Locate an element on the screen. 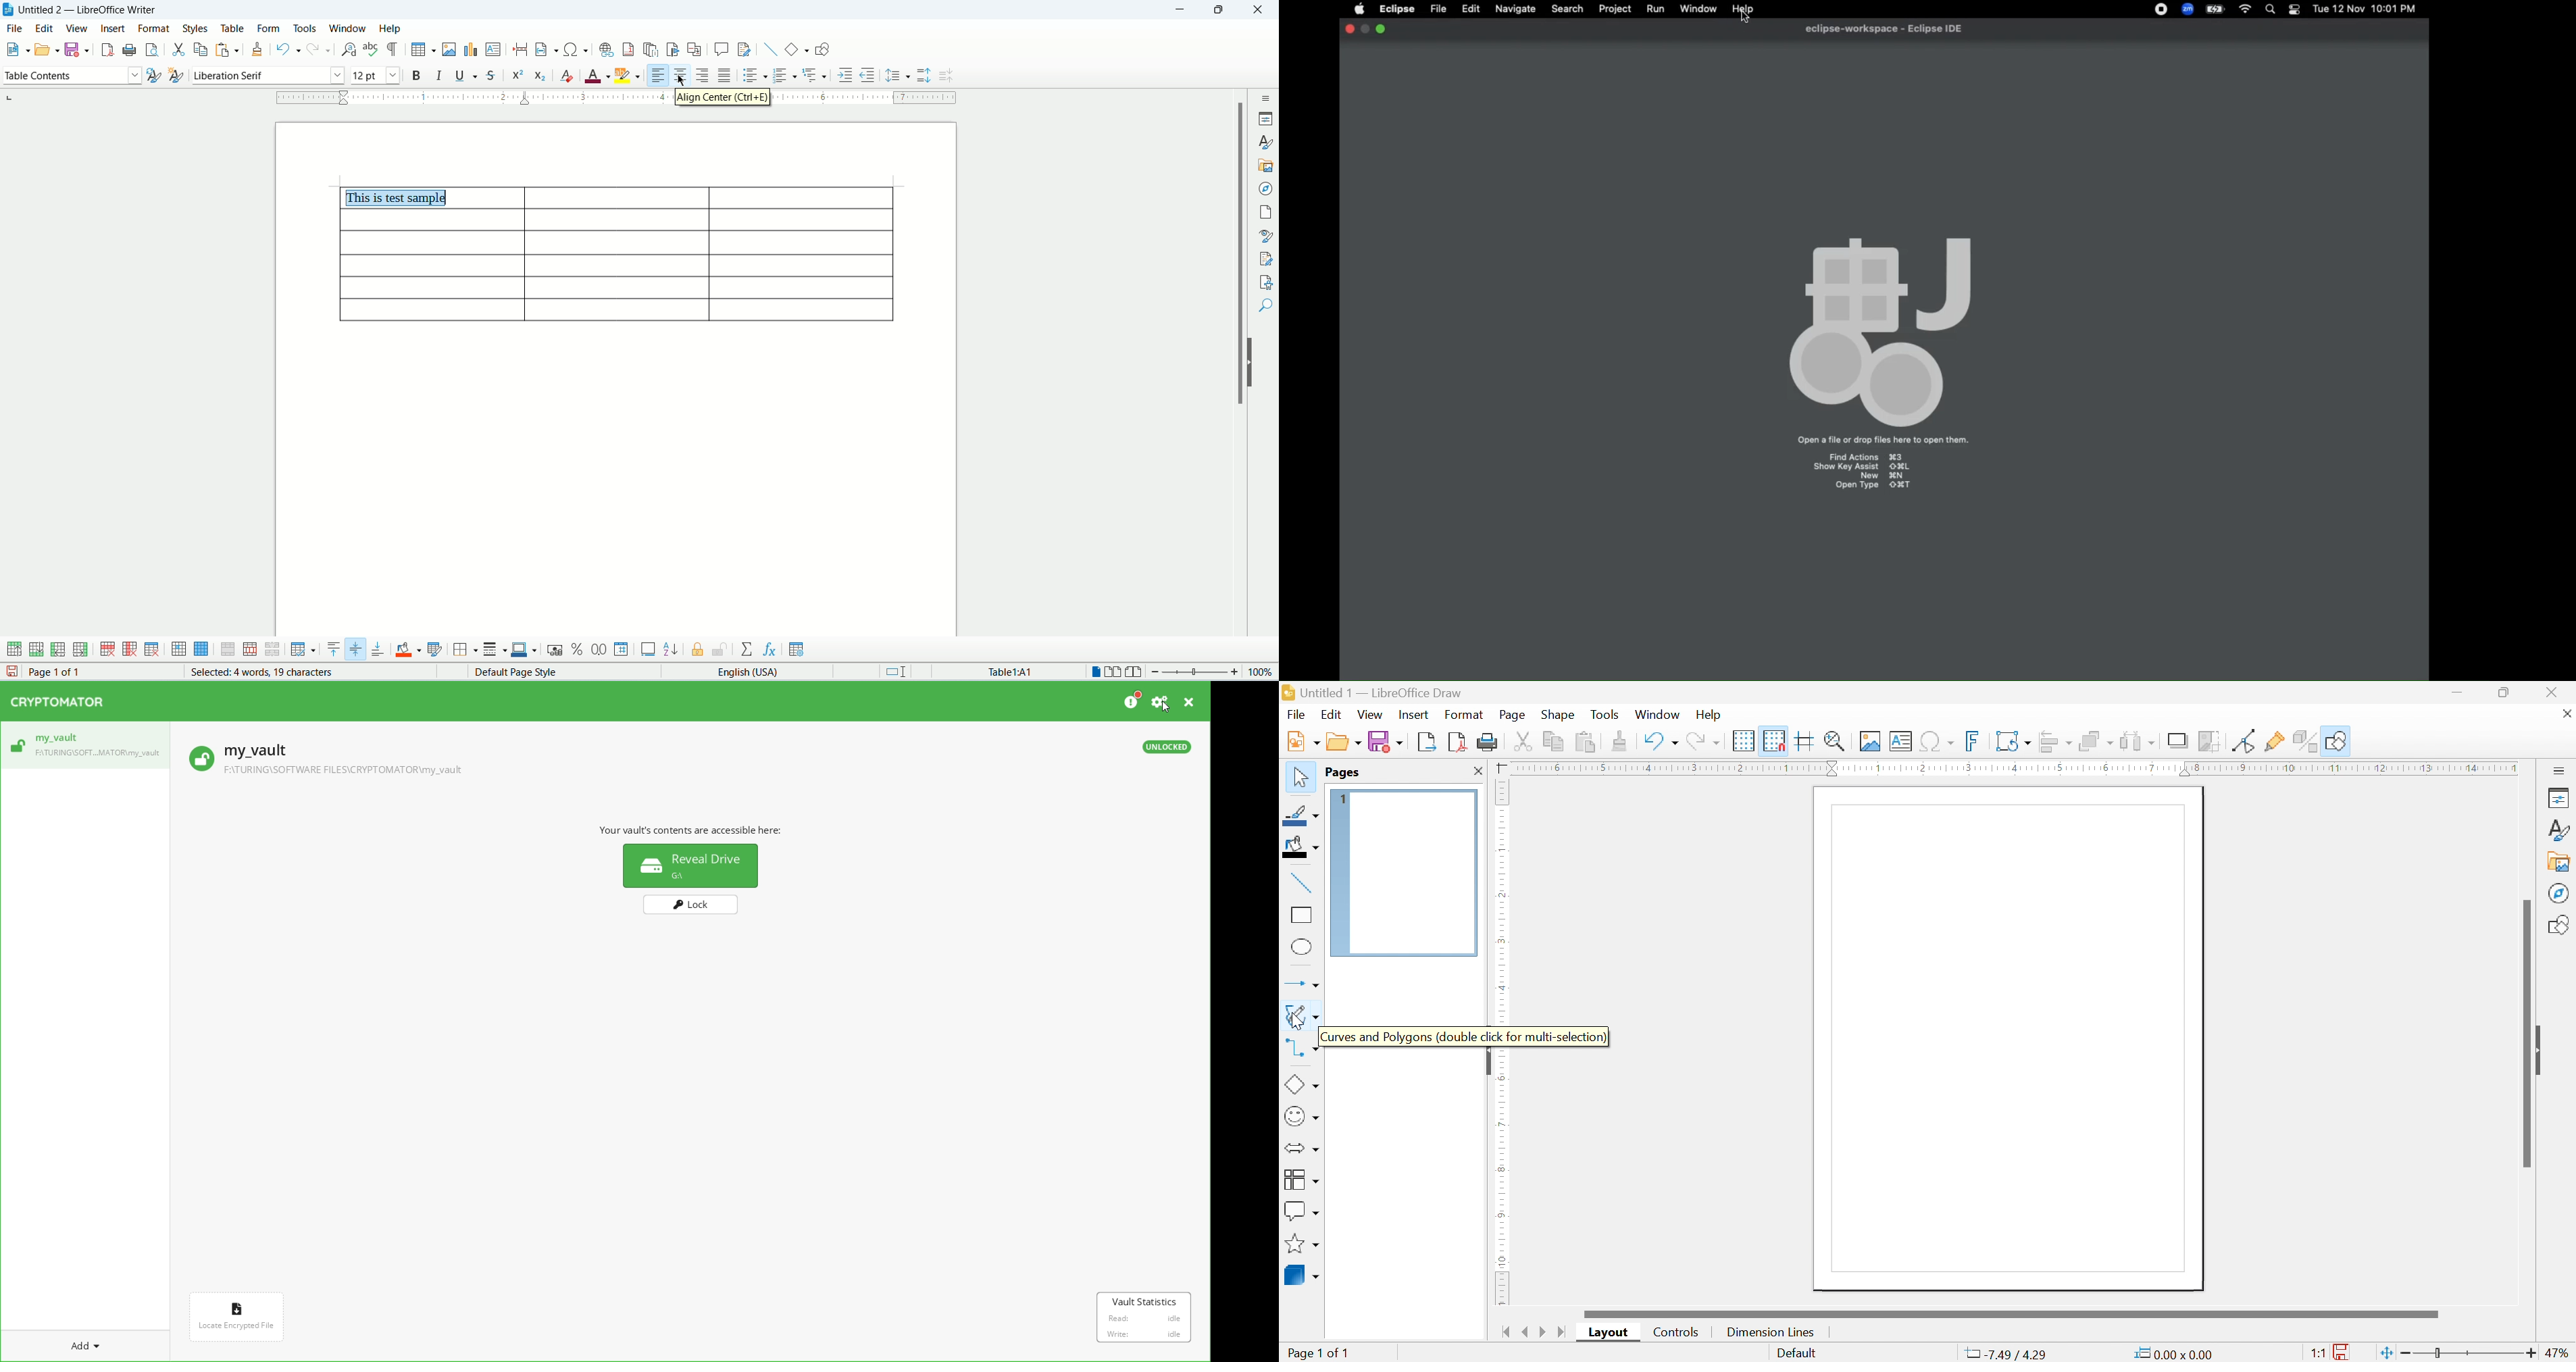 The height and width of the screenshot is (1372, 2576). format is located at coordinates (156, 28).